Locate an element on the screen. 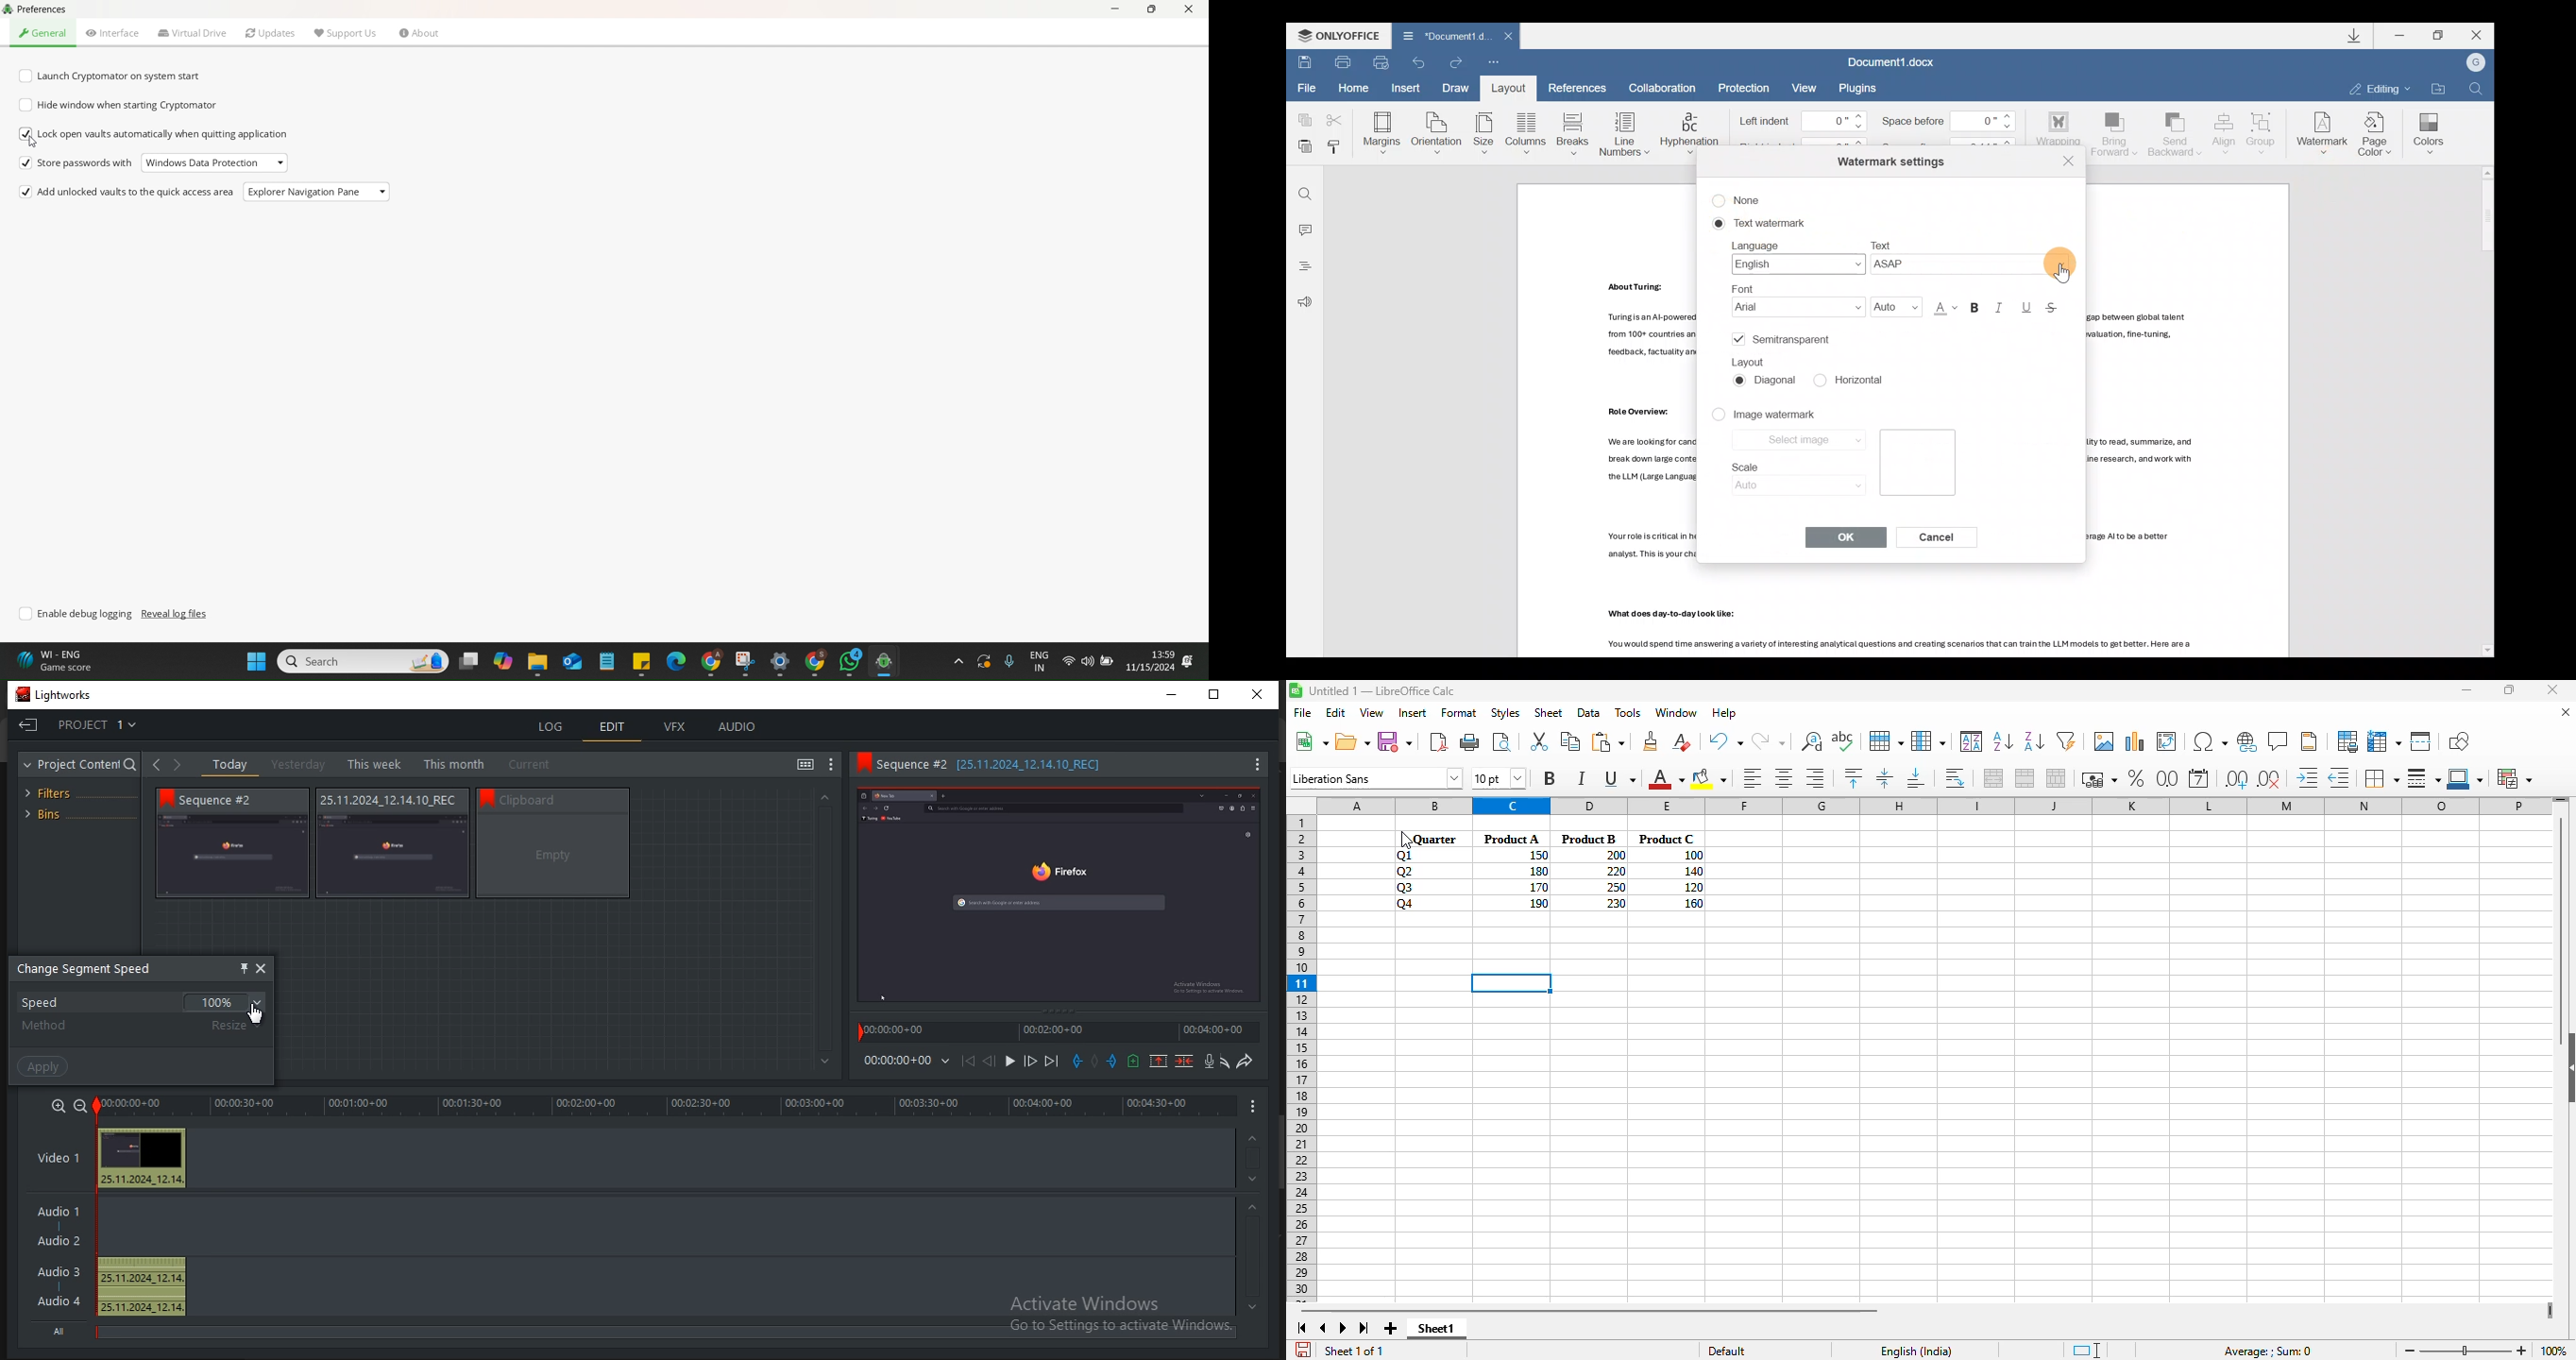 The width and height of the screenshot is (2576, 1372). add a cue is located at coordinates (1134, 1061).